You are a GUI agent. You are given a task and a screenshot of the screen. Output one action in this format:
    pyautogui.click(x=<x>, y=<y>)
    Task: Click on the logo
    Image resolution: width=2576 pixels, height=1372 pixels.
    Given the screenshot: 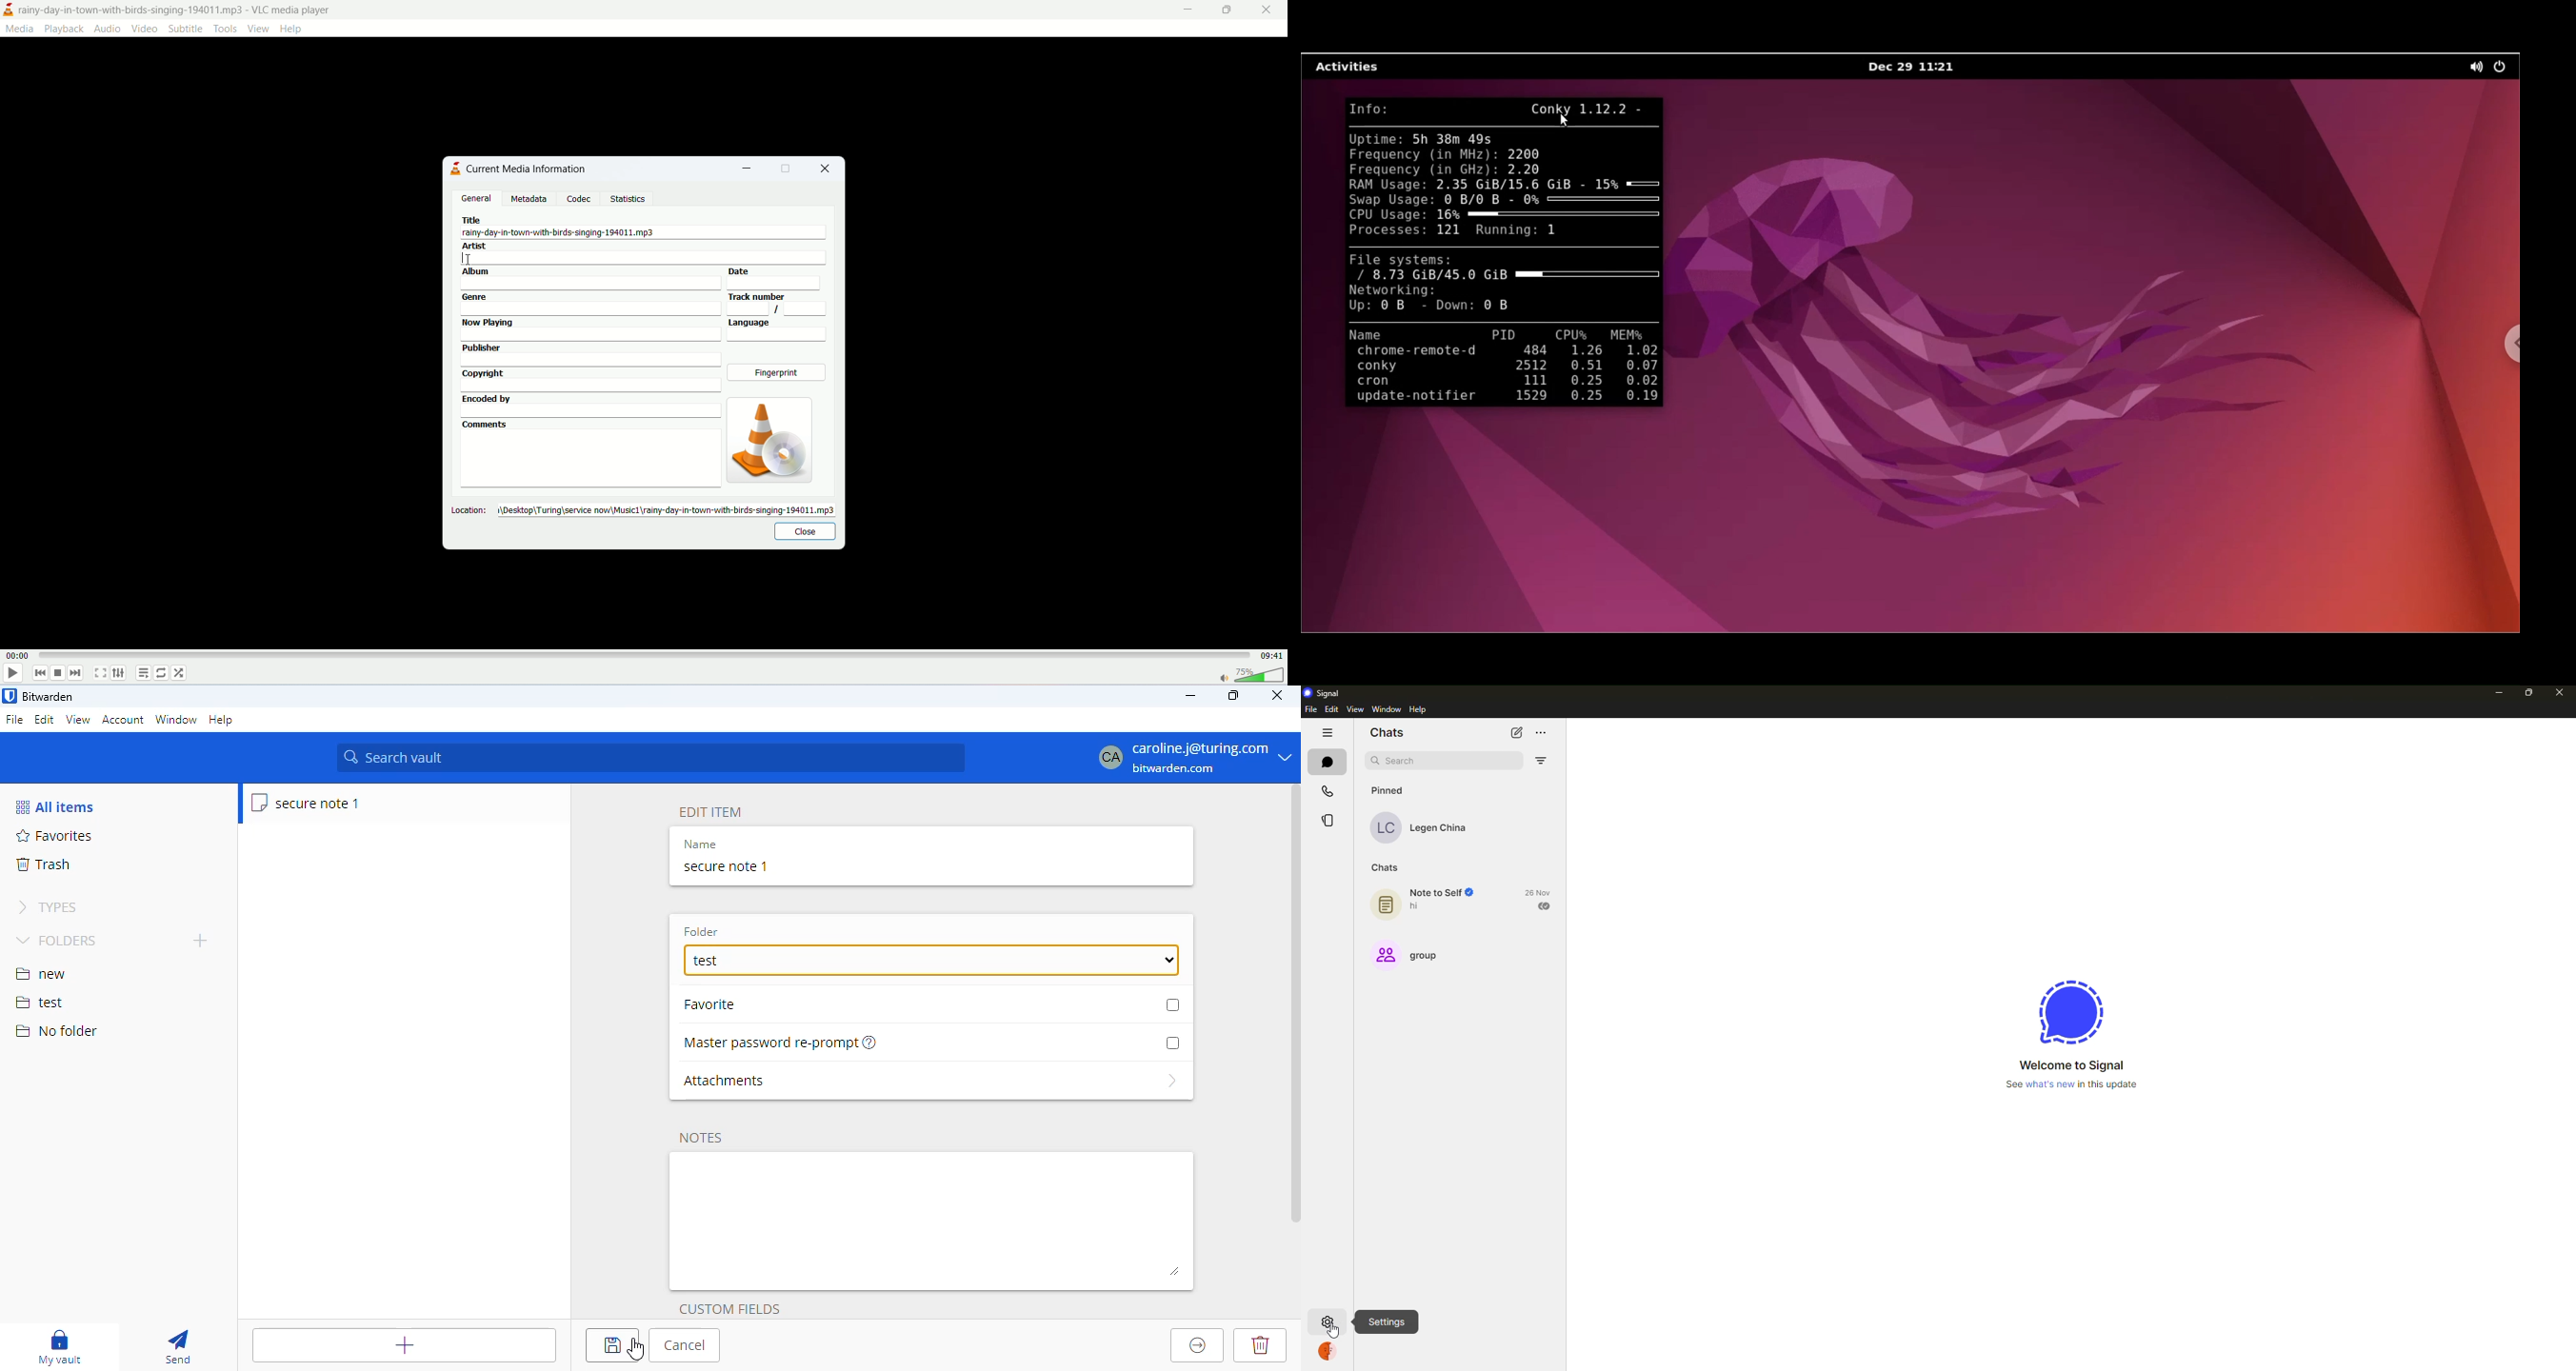 What is the action you would take?
    pyautogui.click(x=10, y=696)
    